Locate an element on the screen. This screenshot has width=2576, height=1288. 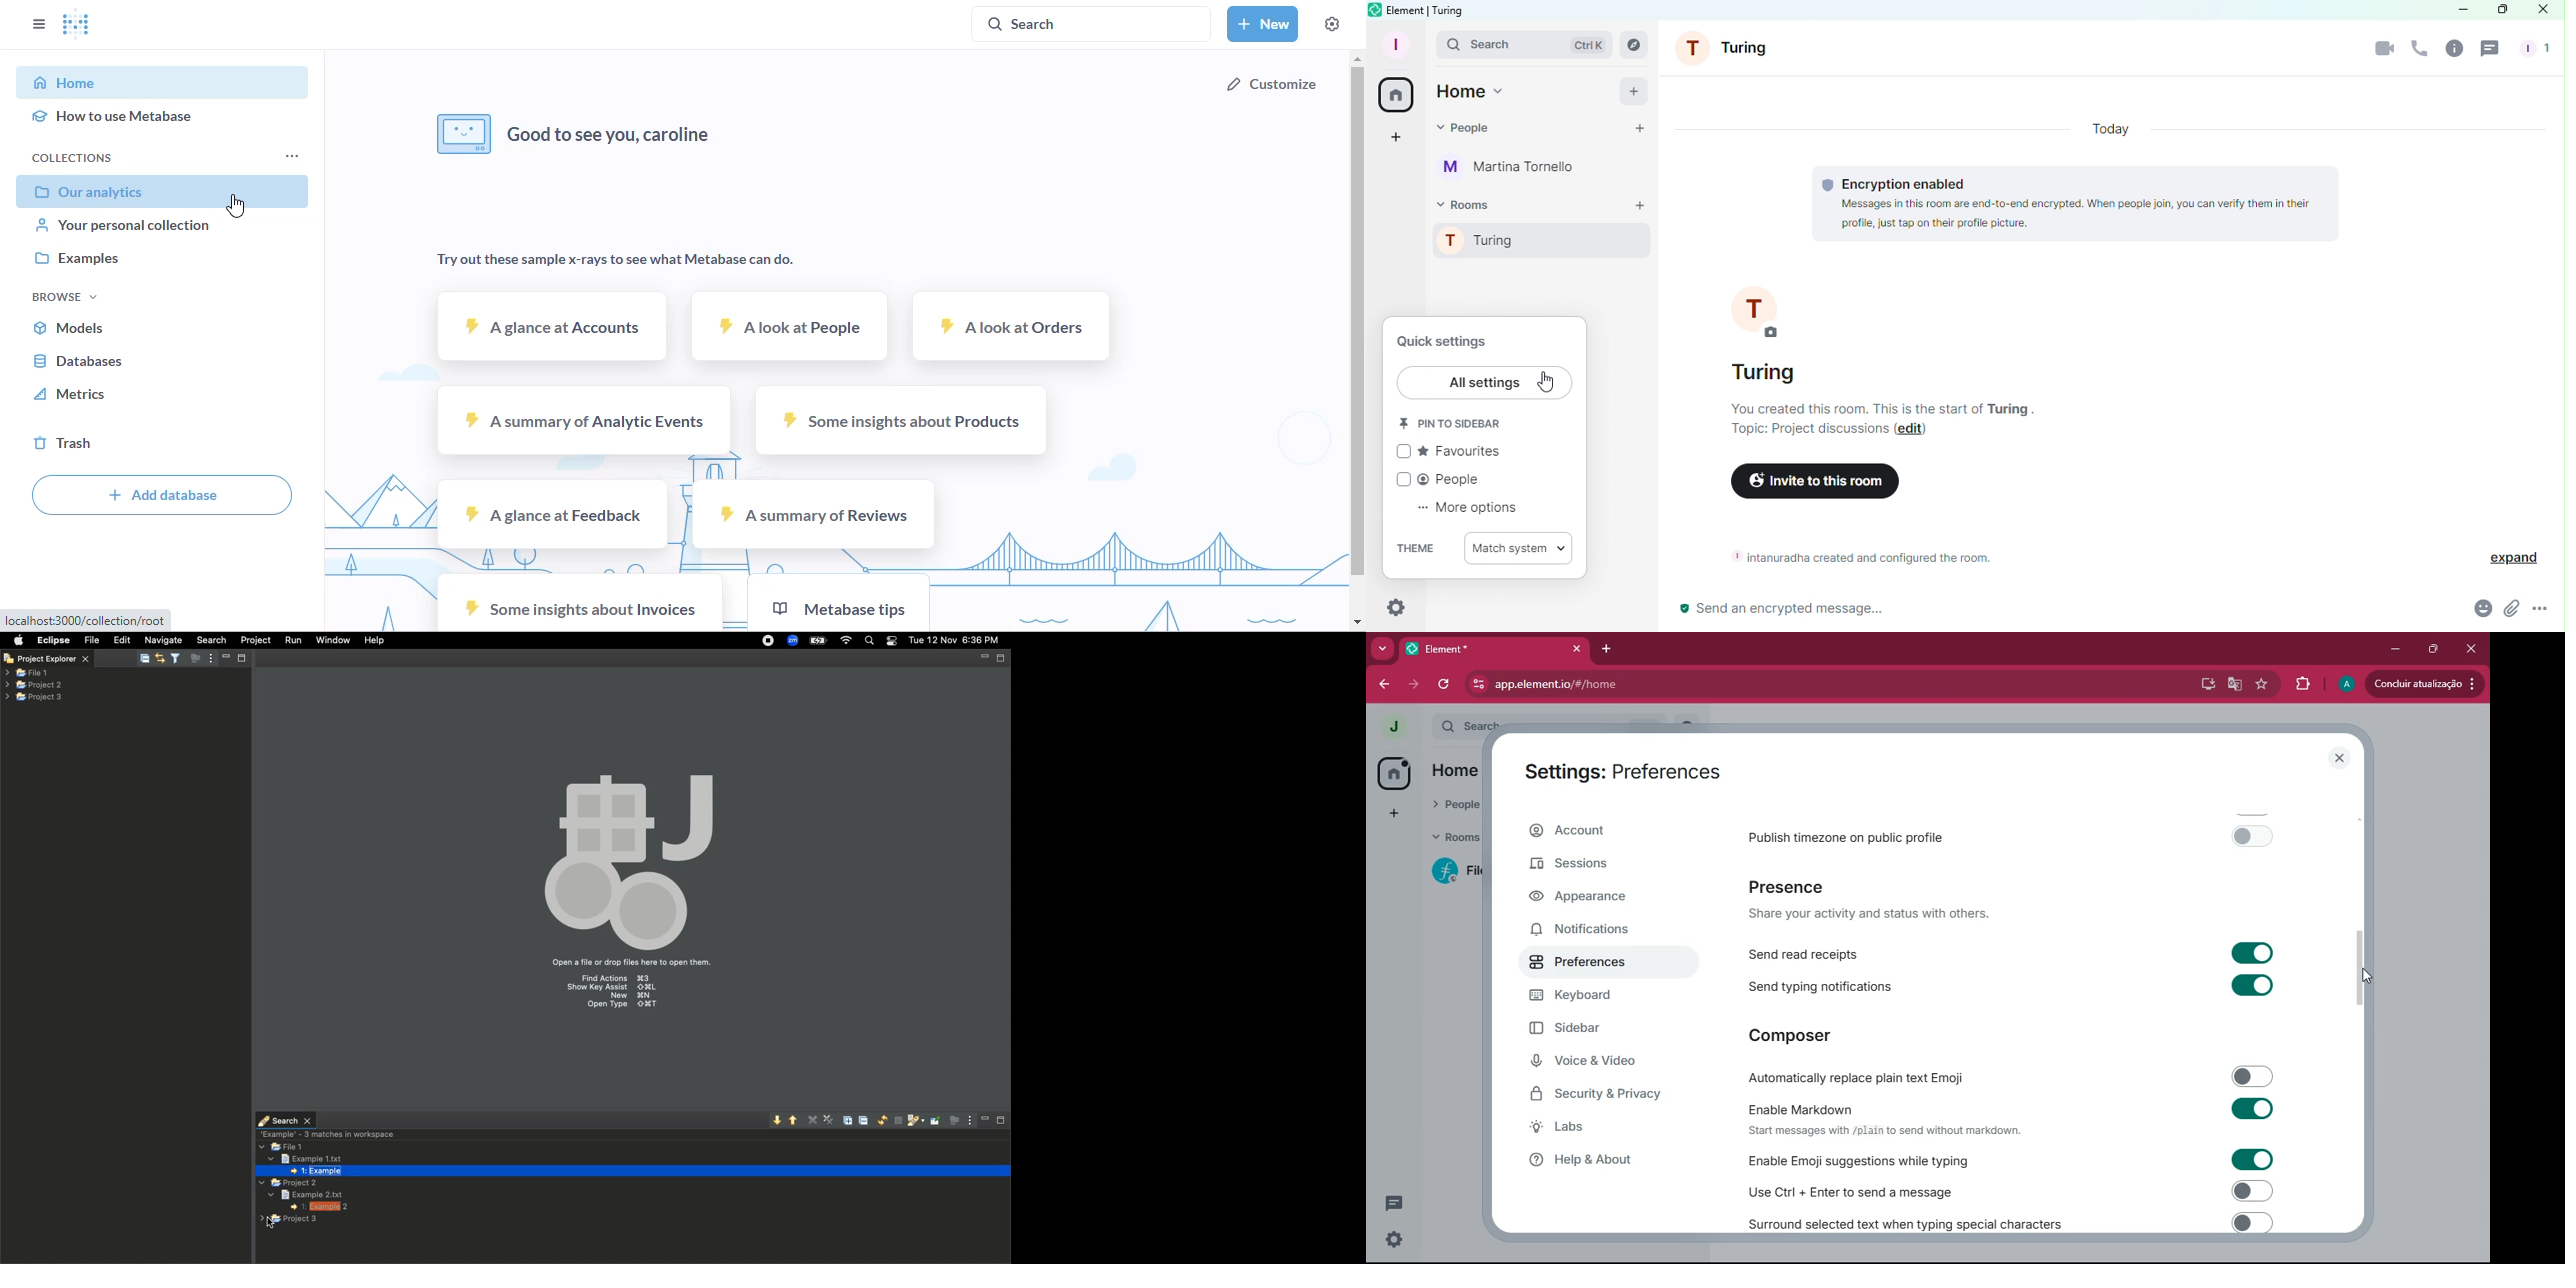
back is located at coordinates (1381, 685).